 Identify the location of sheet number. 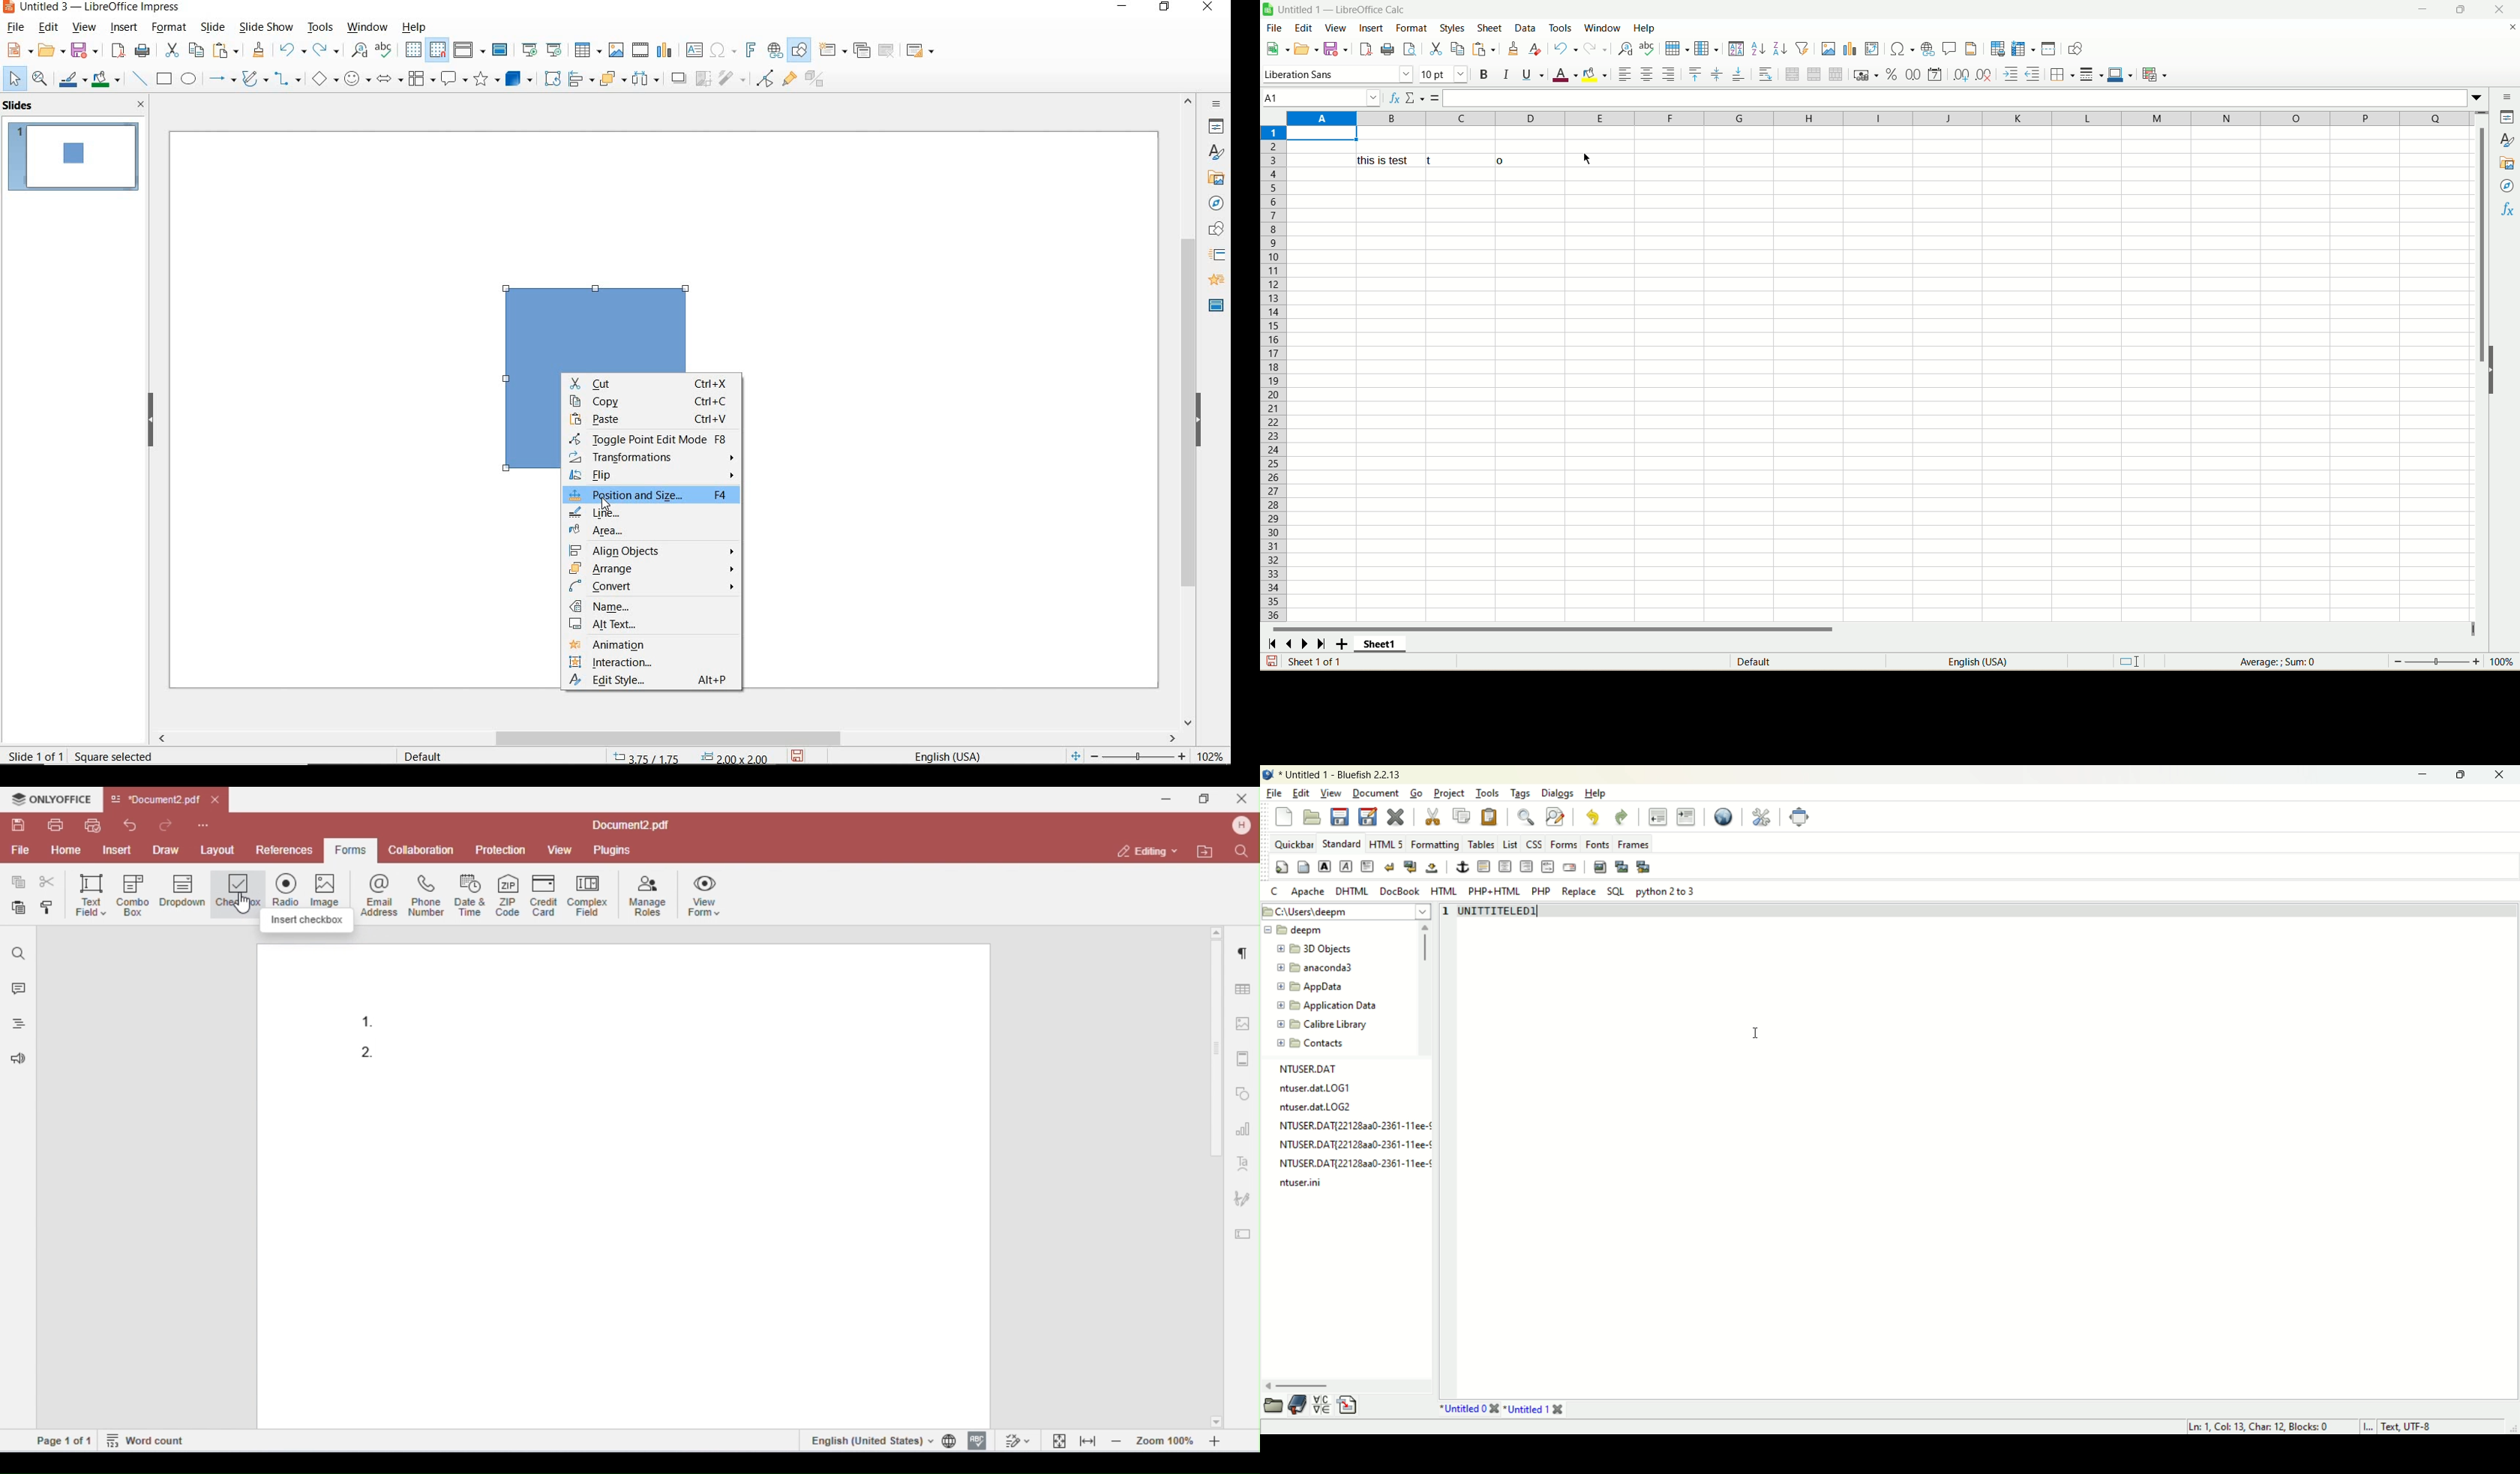
(1324, 663).